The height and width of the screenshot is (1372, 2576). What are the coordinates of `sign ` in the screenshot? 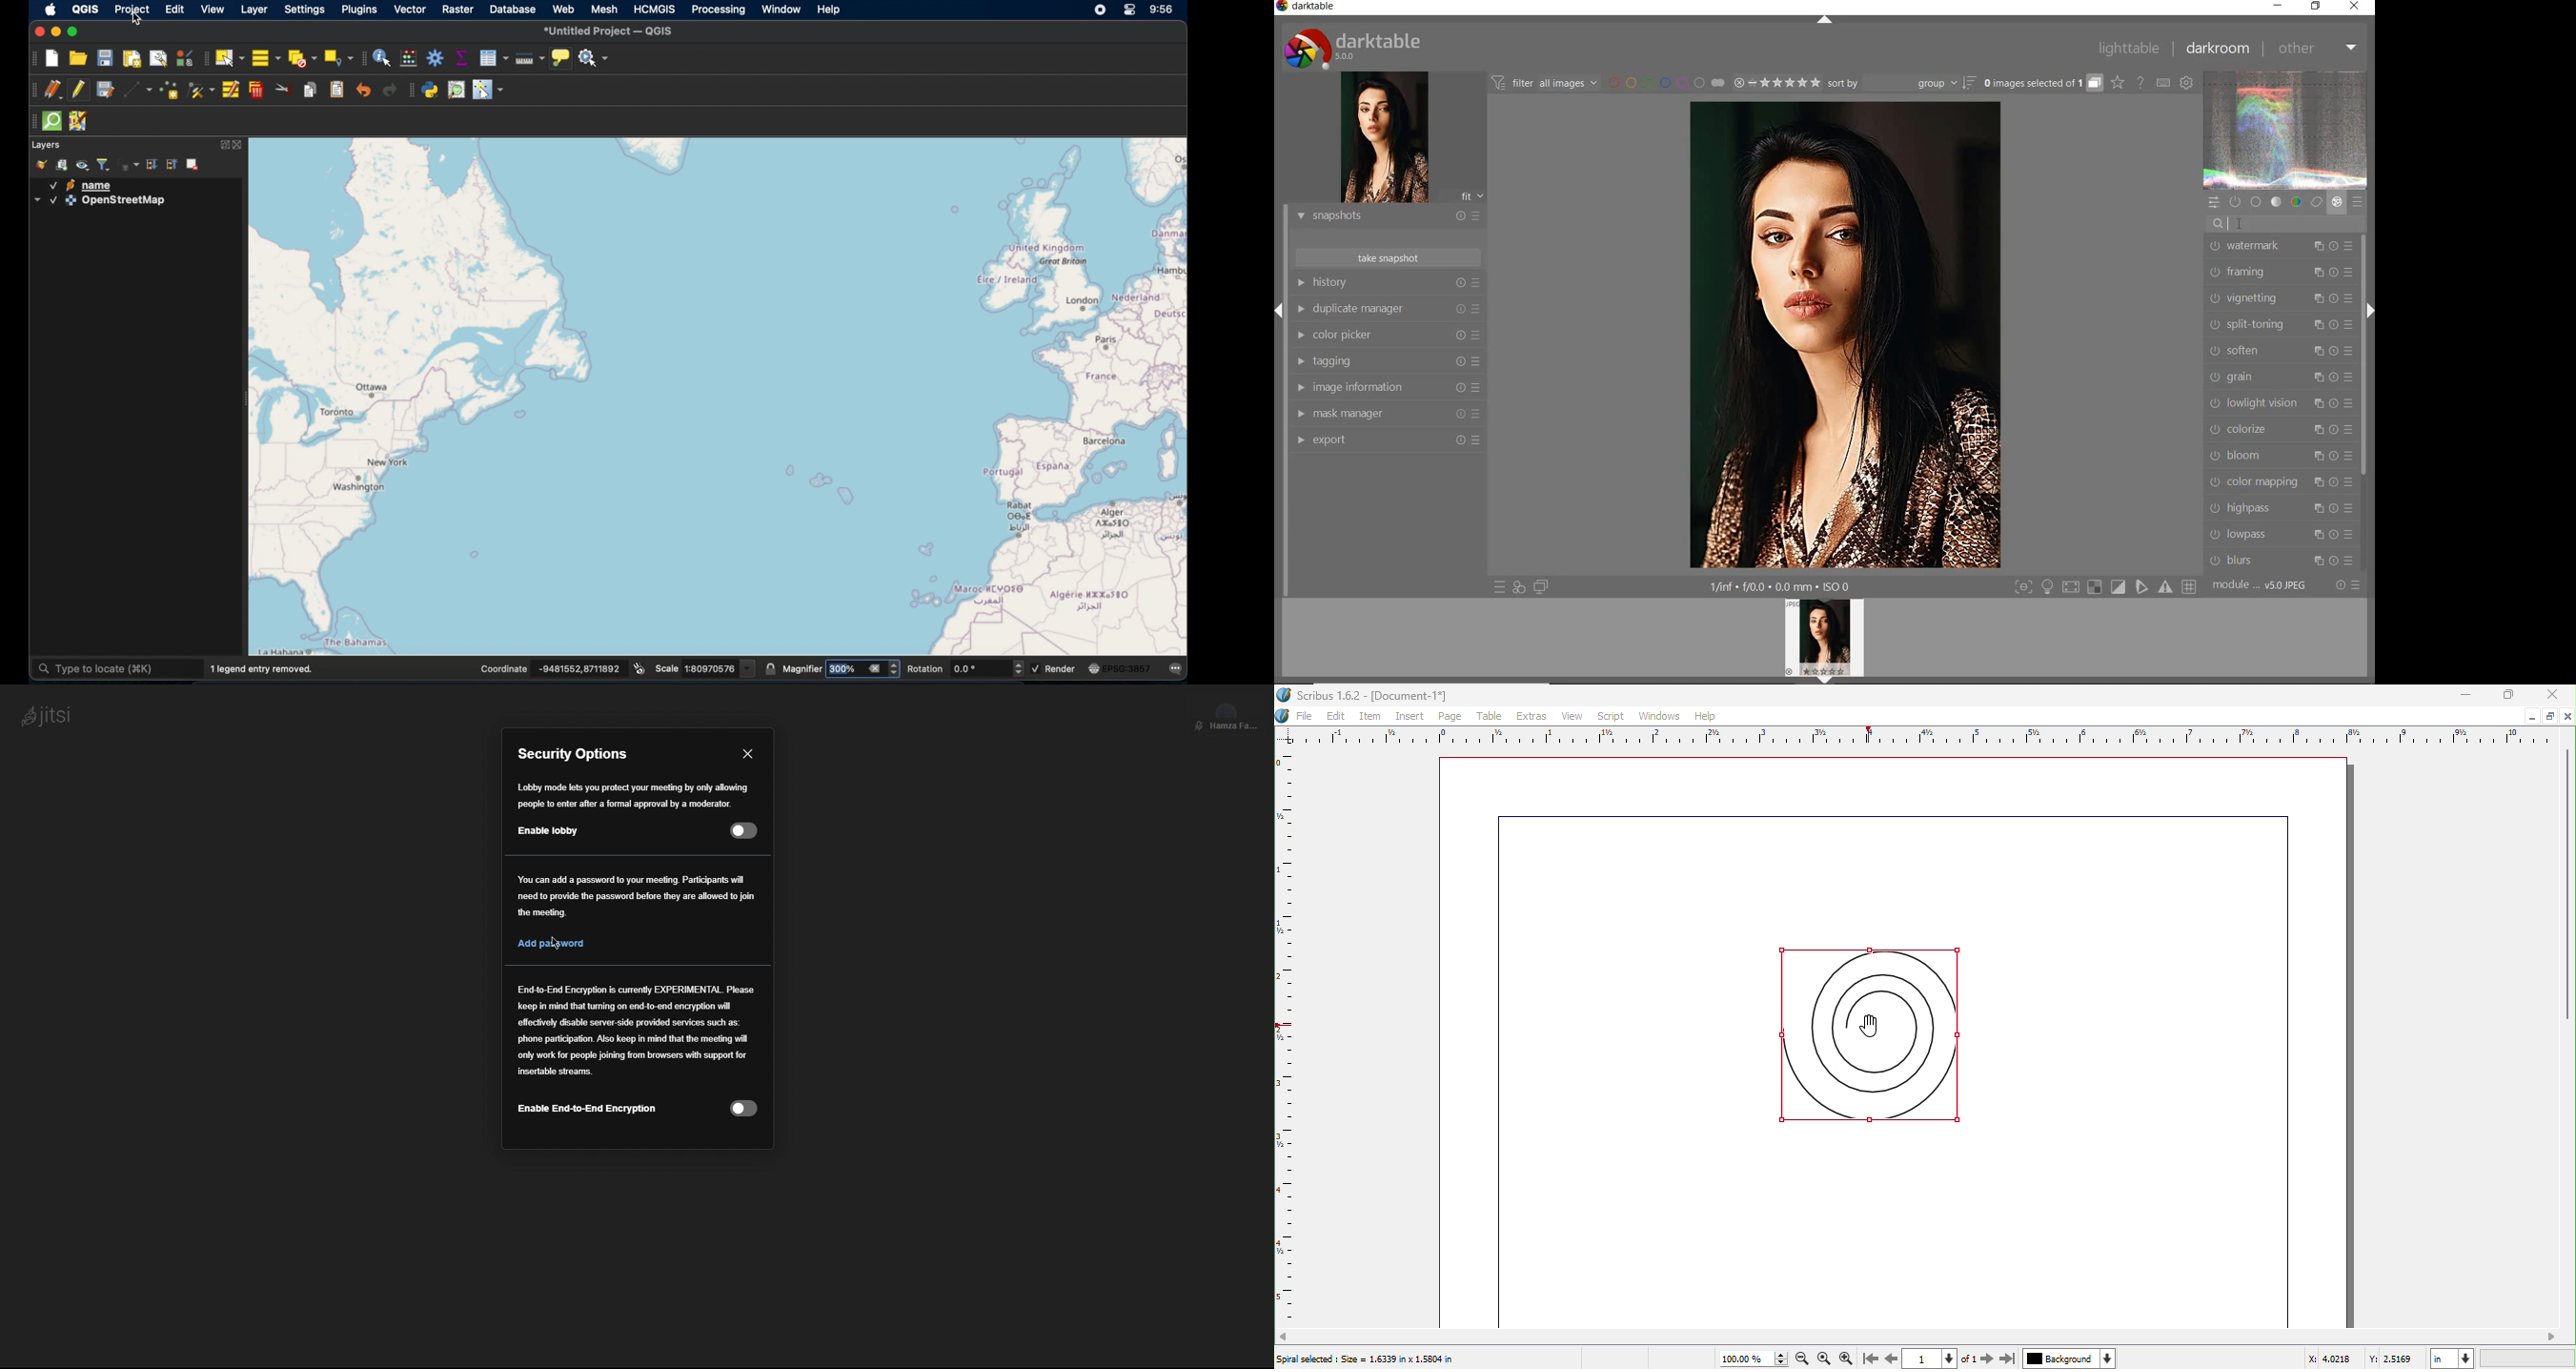 It's located at (2072, 588).